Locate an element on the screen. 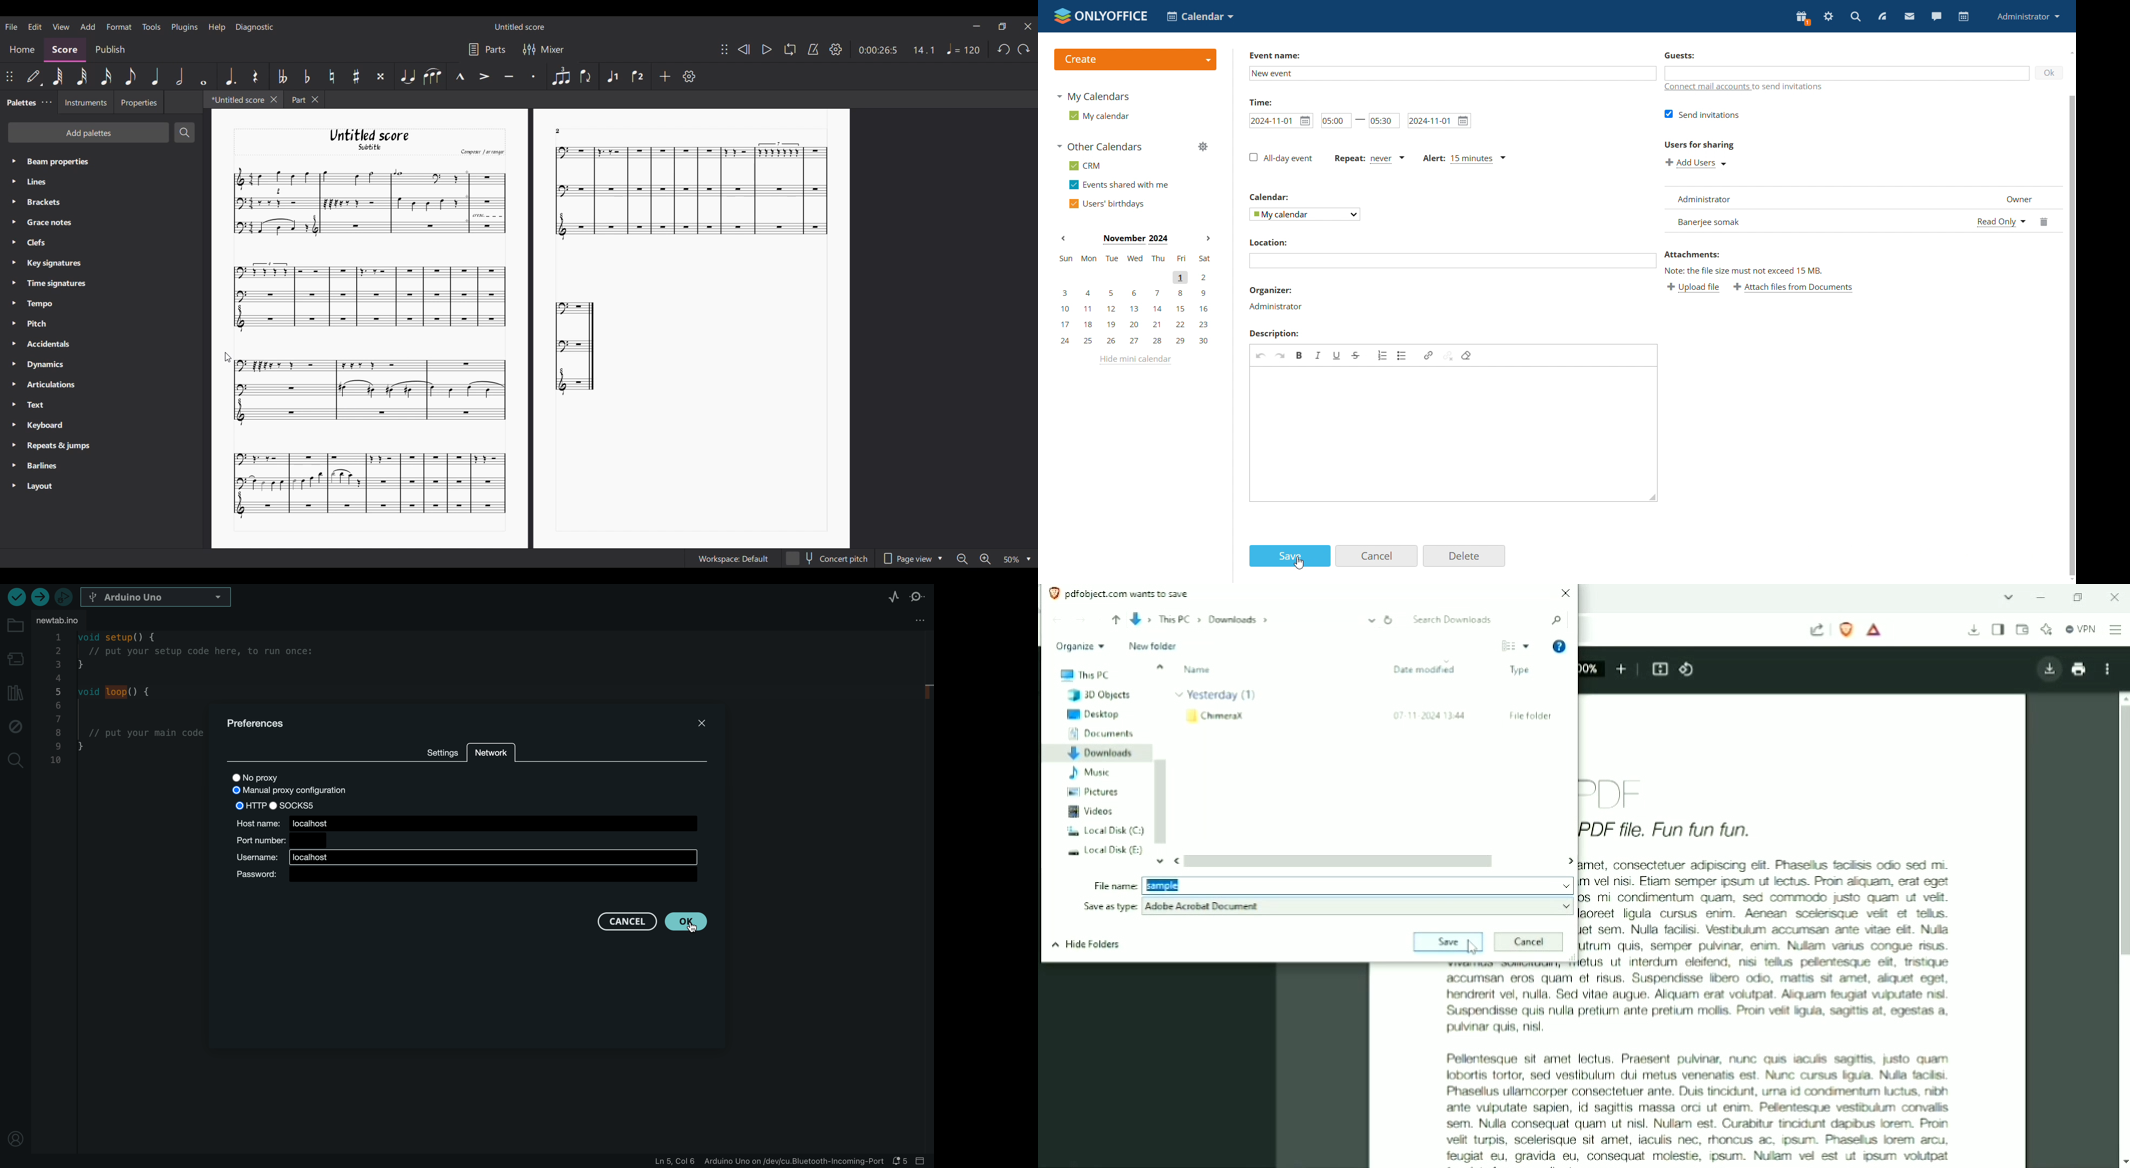  SOCKS5 is located at coordinates (300, 805).